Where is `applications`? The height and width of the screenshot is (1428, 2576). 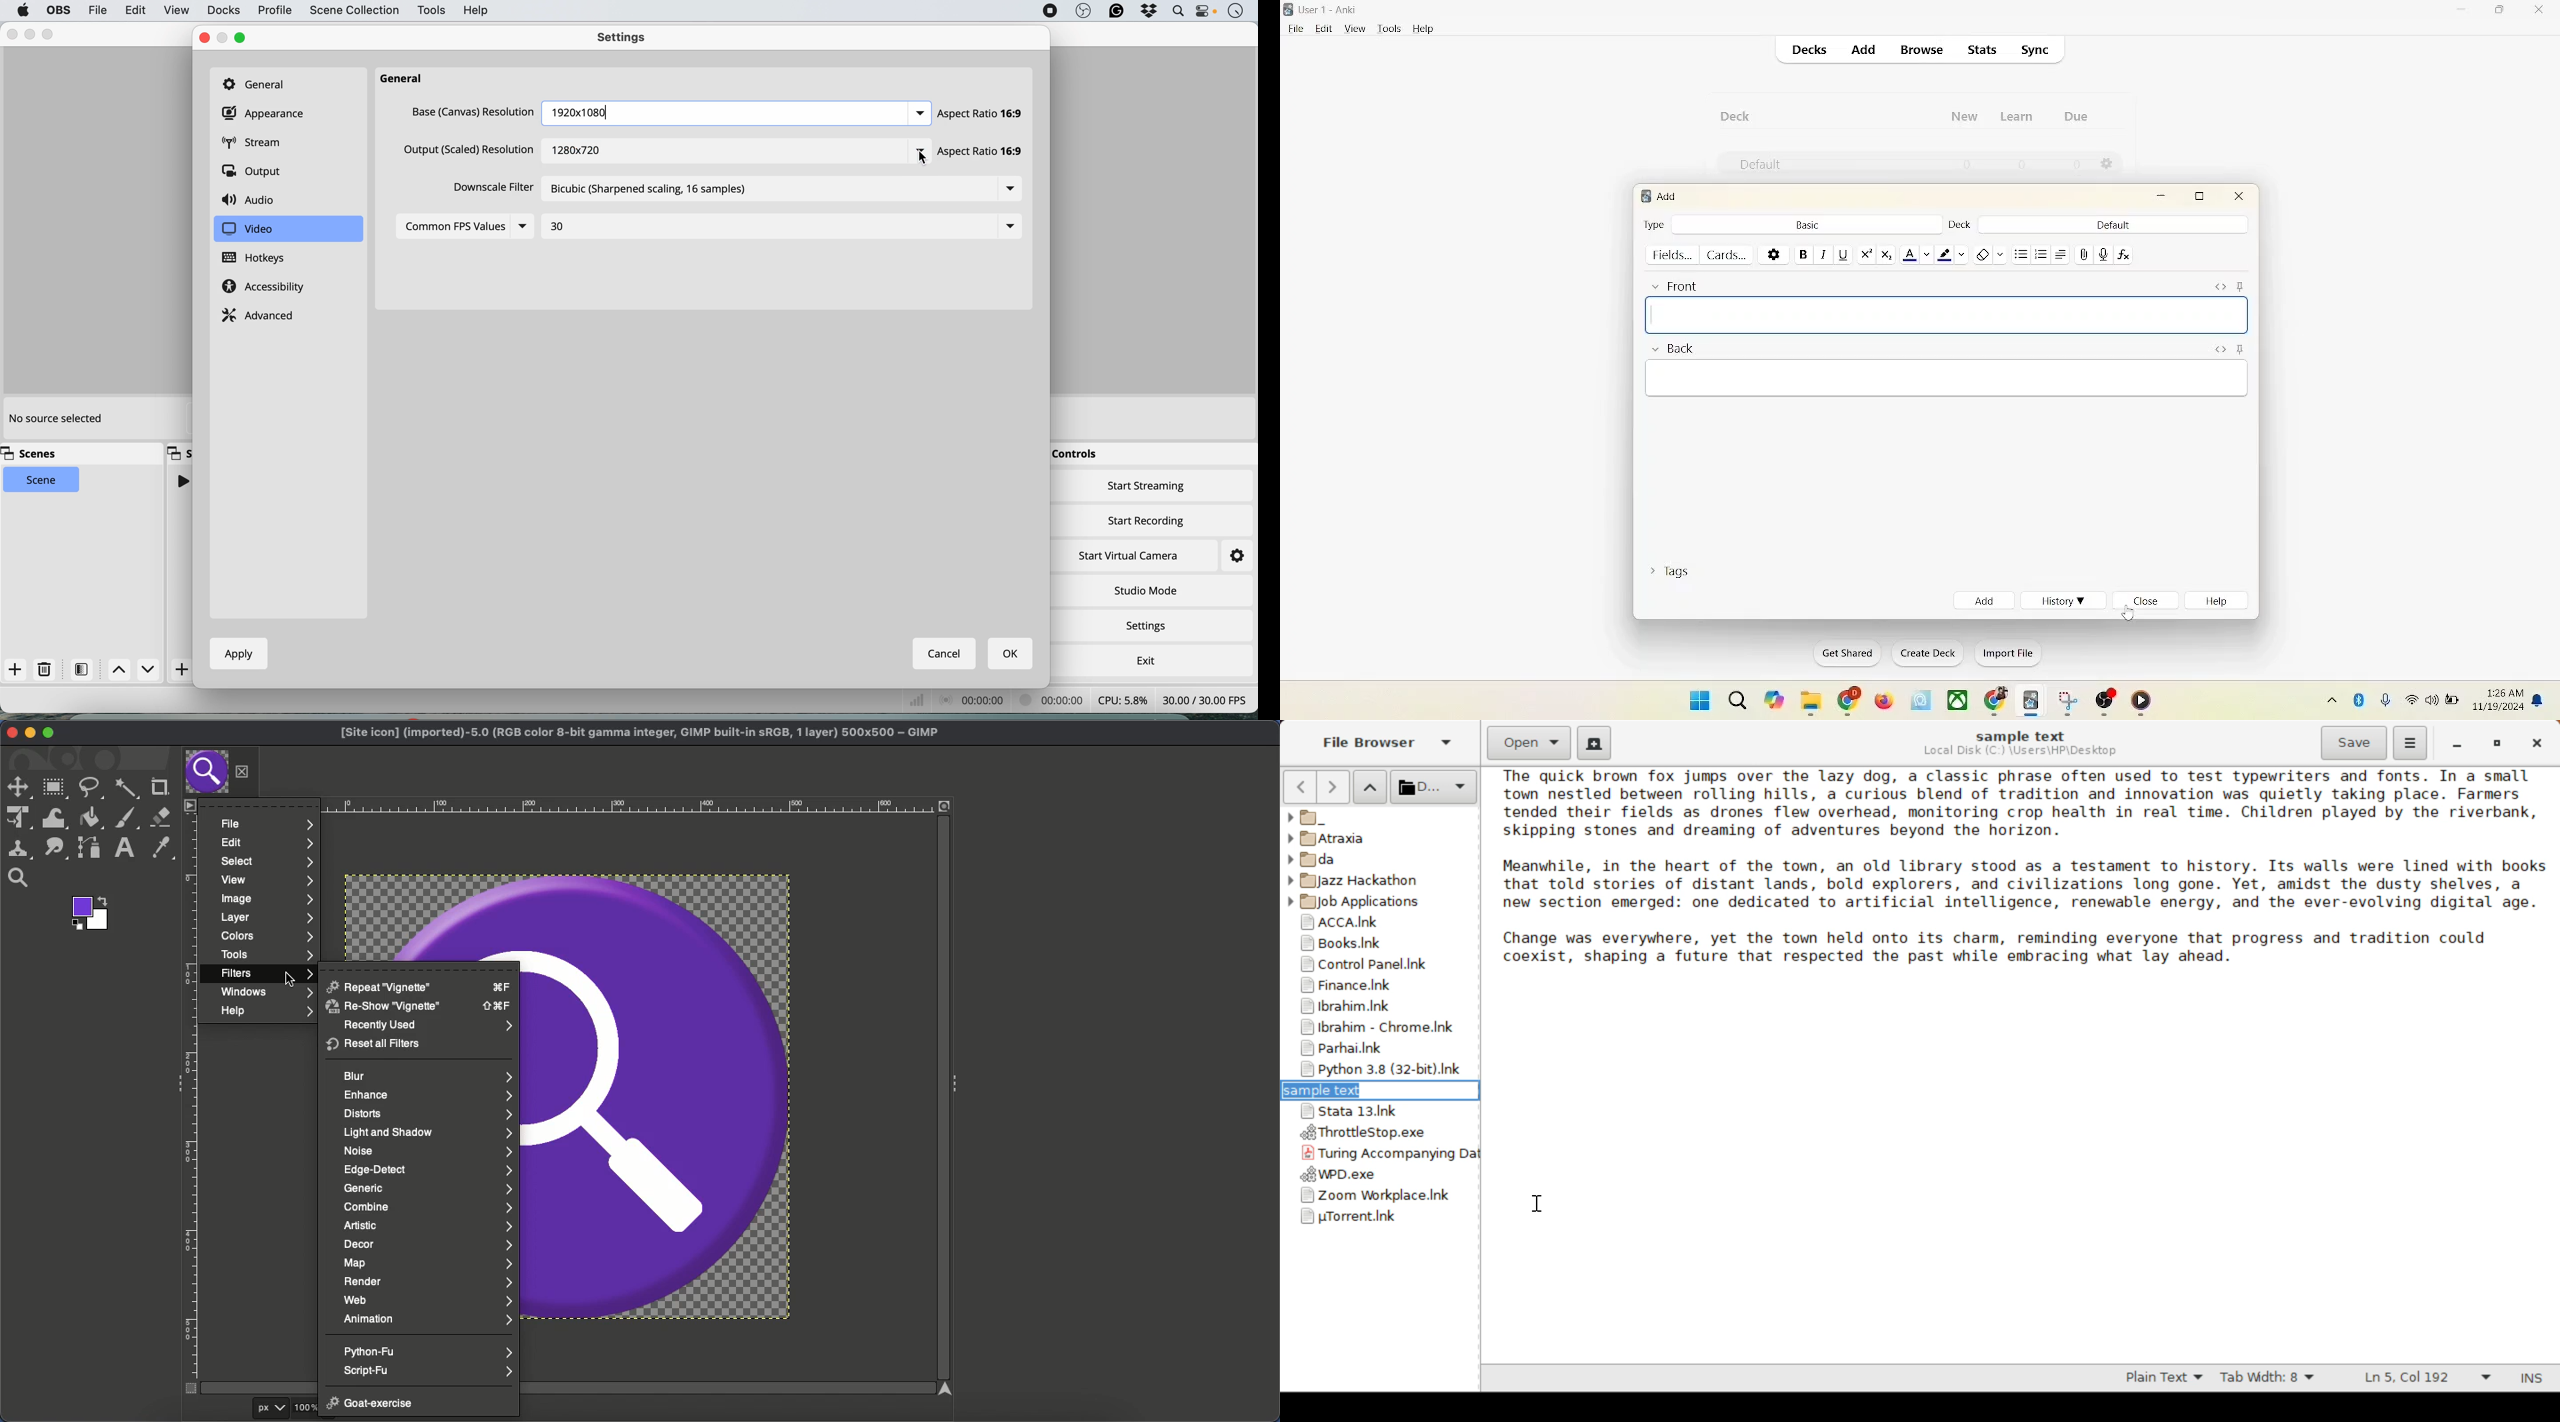 applications is located at coordinates (1958, 701).